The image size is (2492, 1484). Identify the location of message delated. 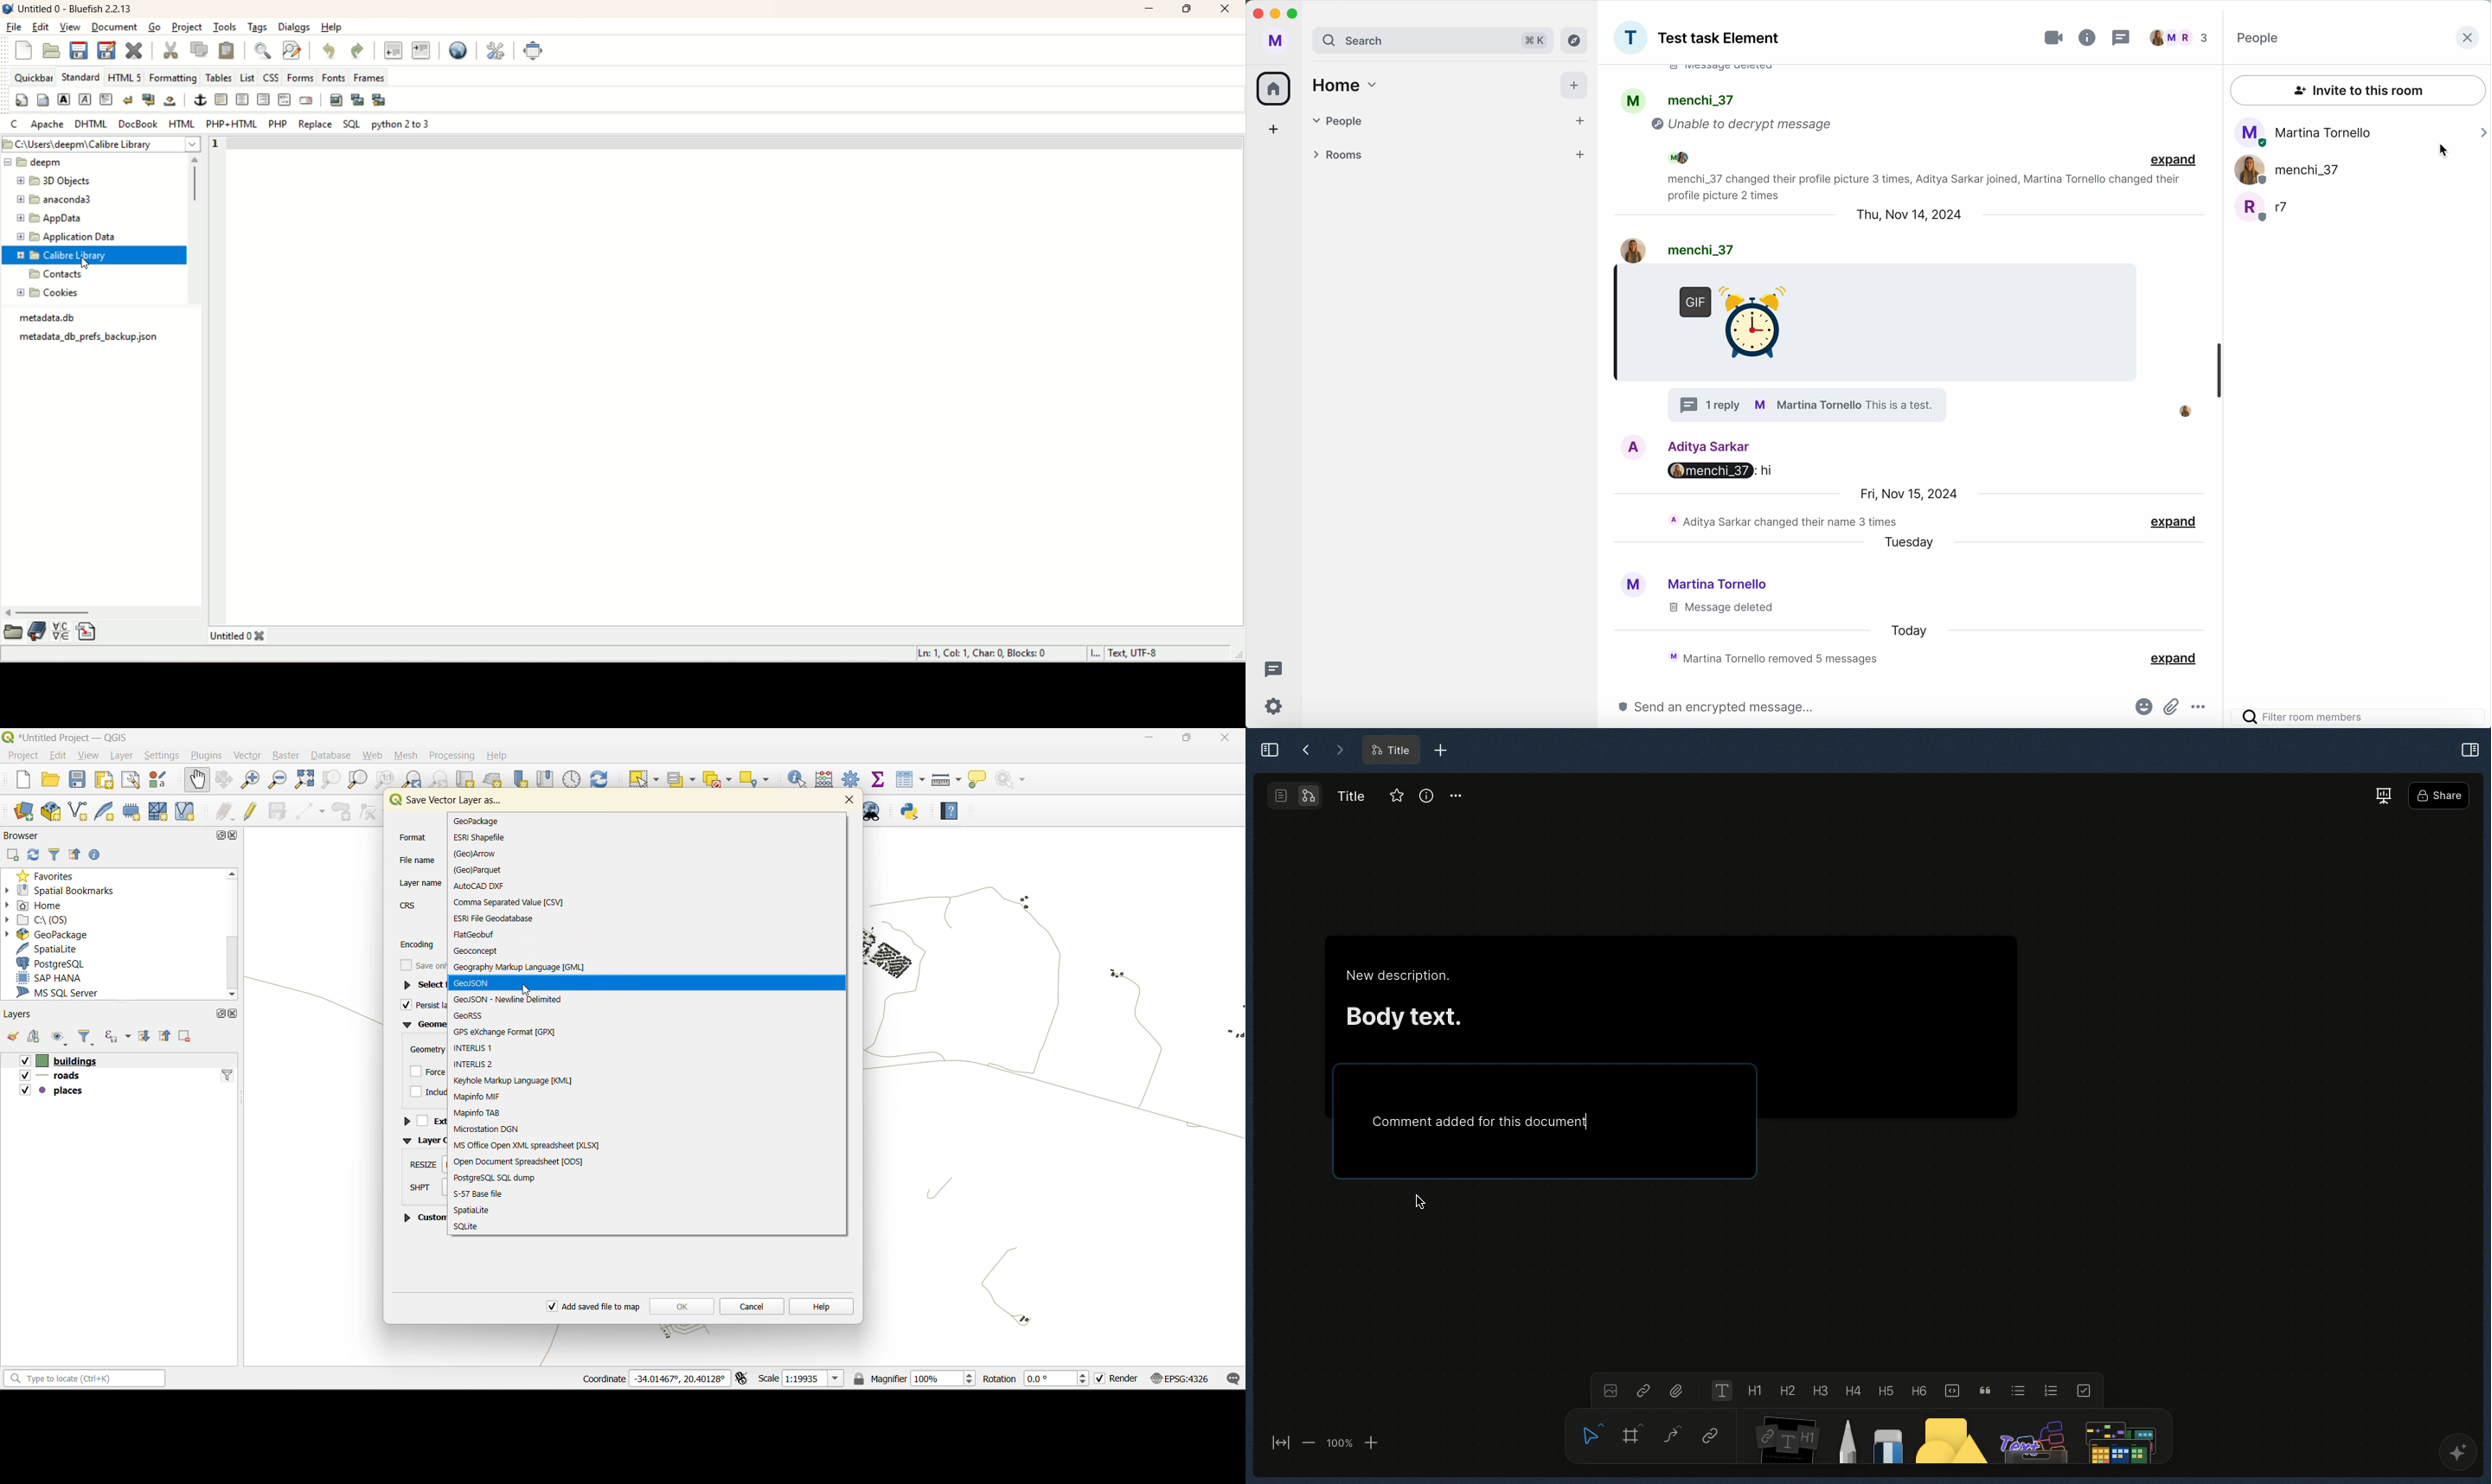
(1720, 608).